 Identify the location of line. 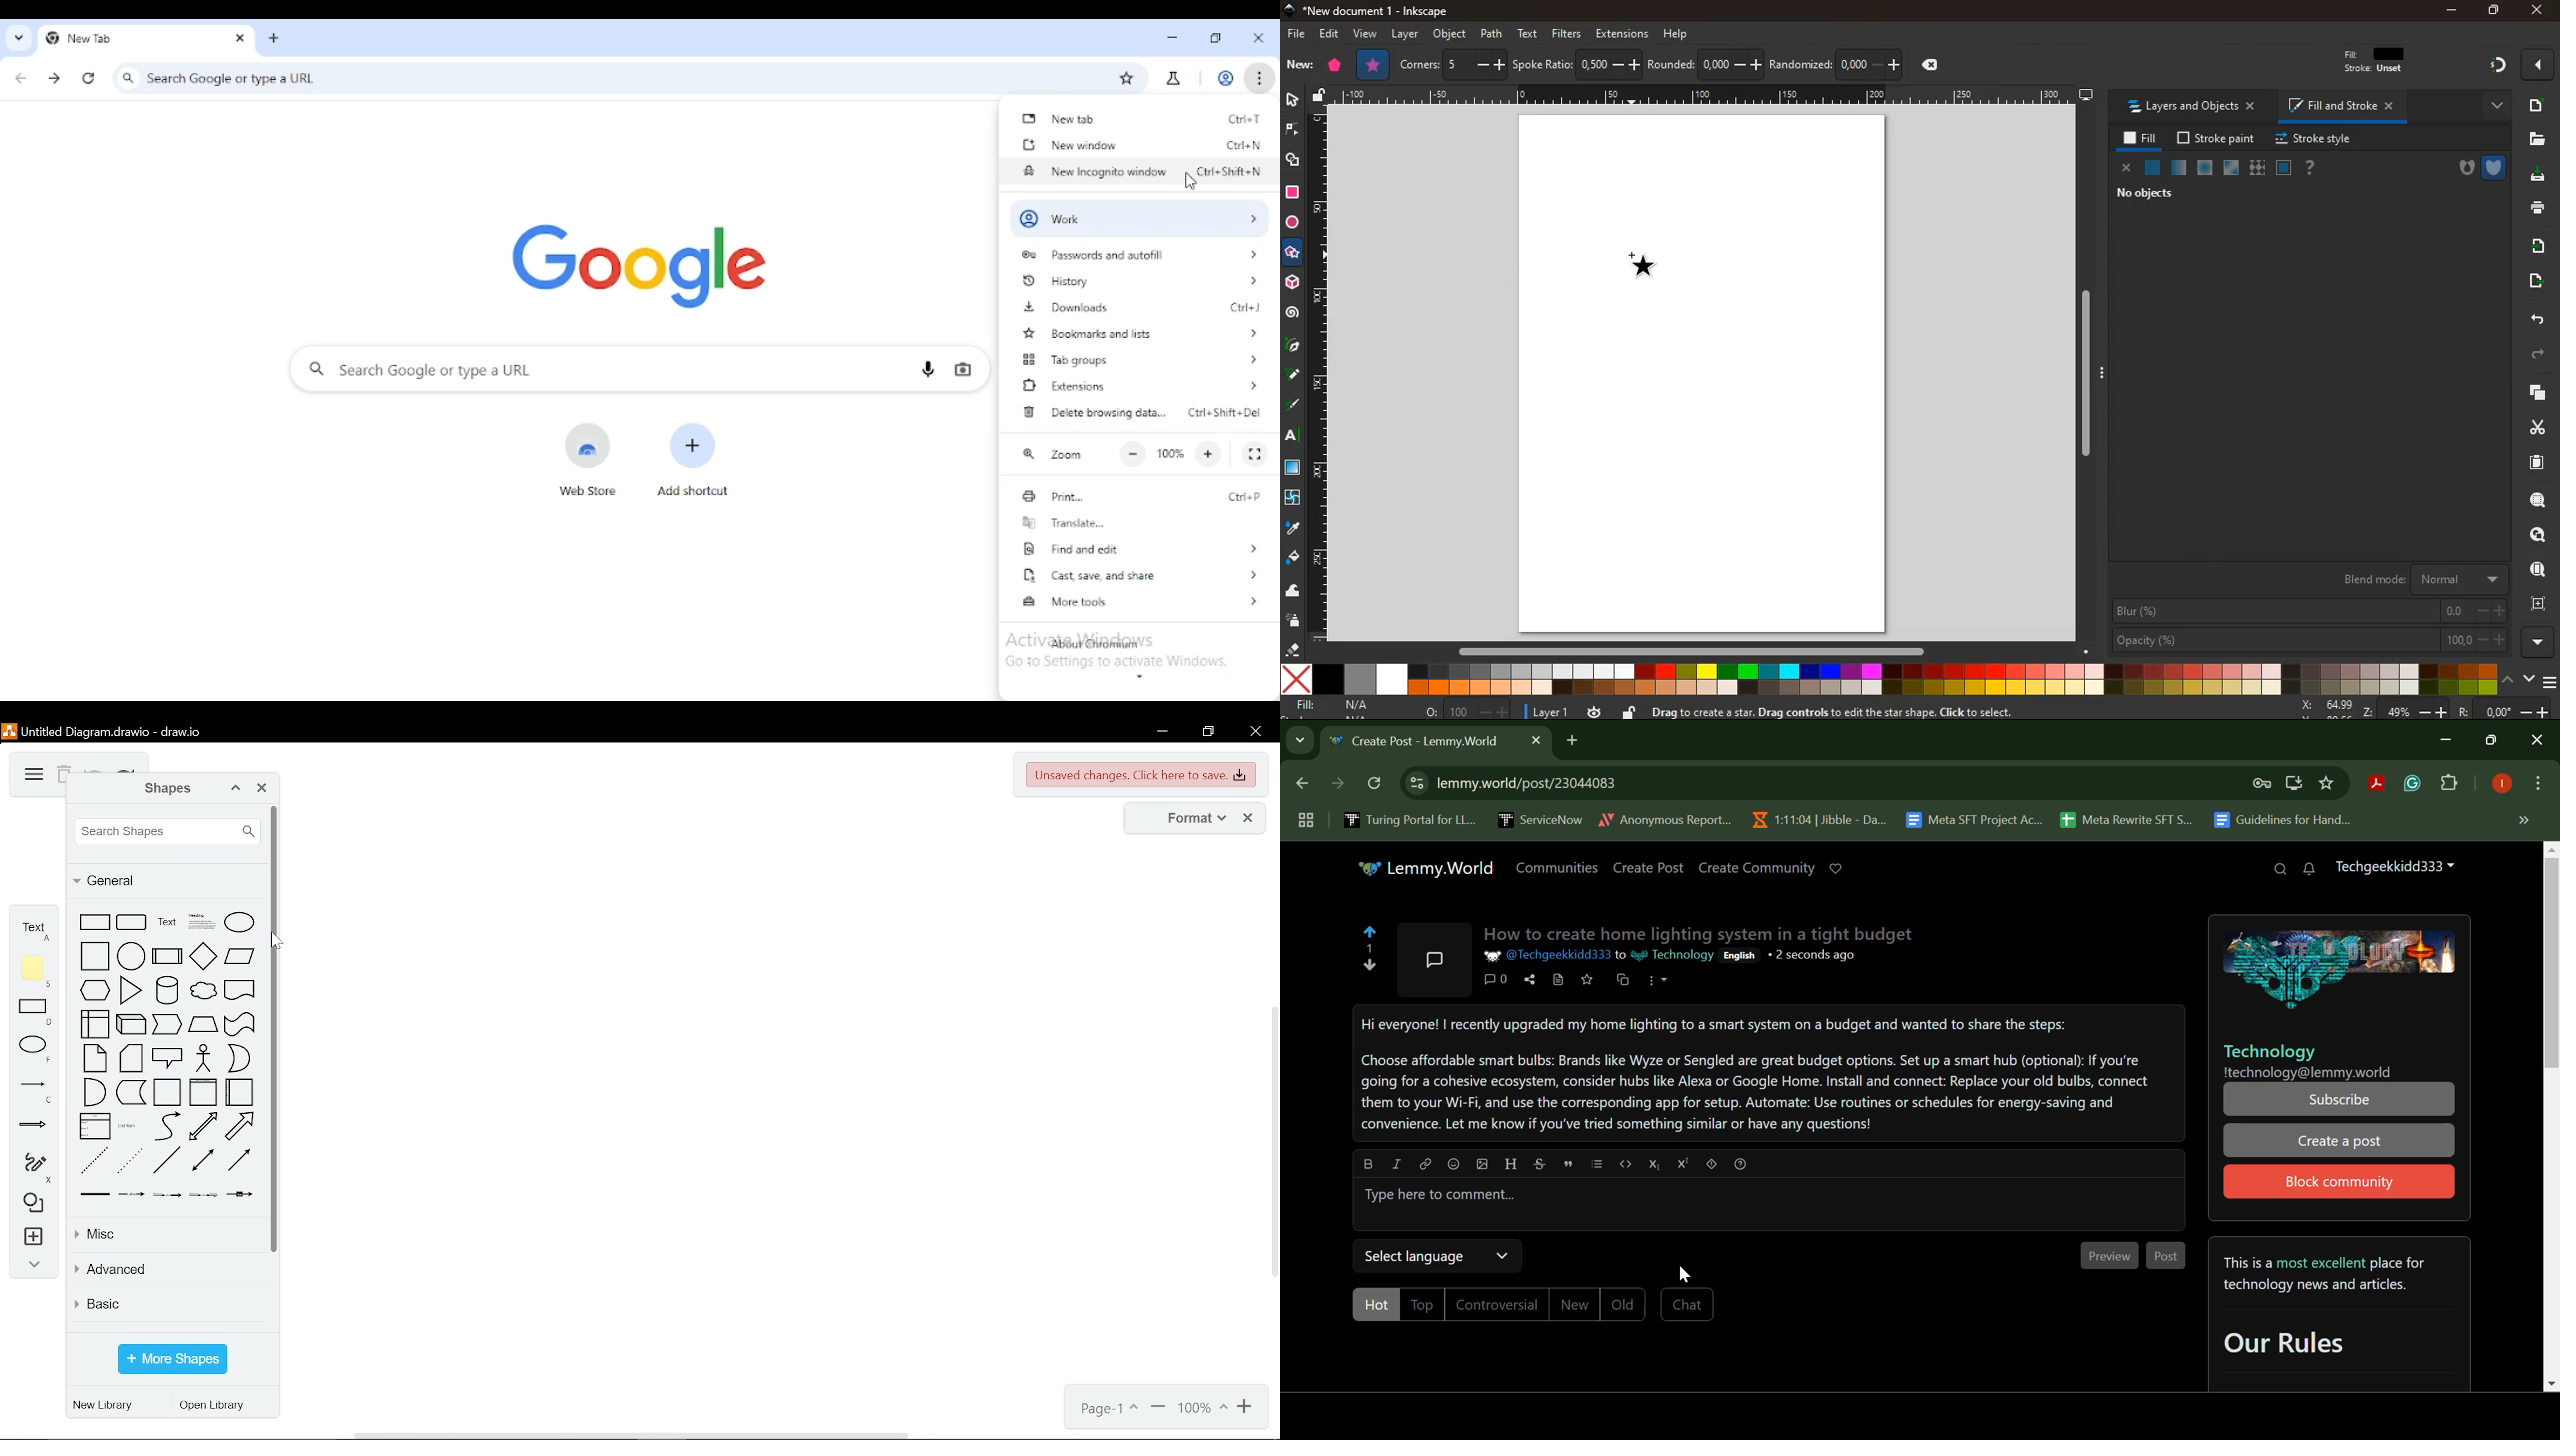
(167, 1160).